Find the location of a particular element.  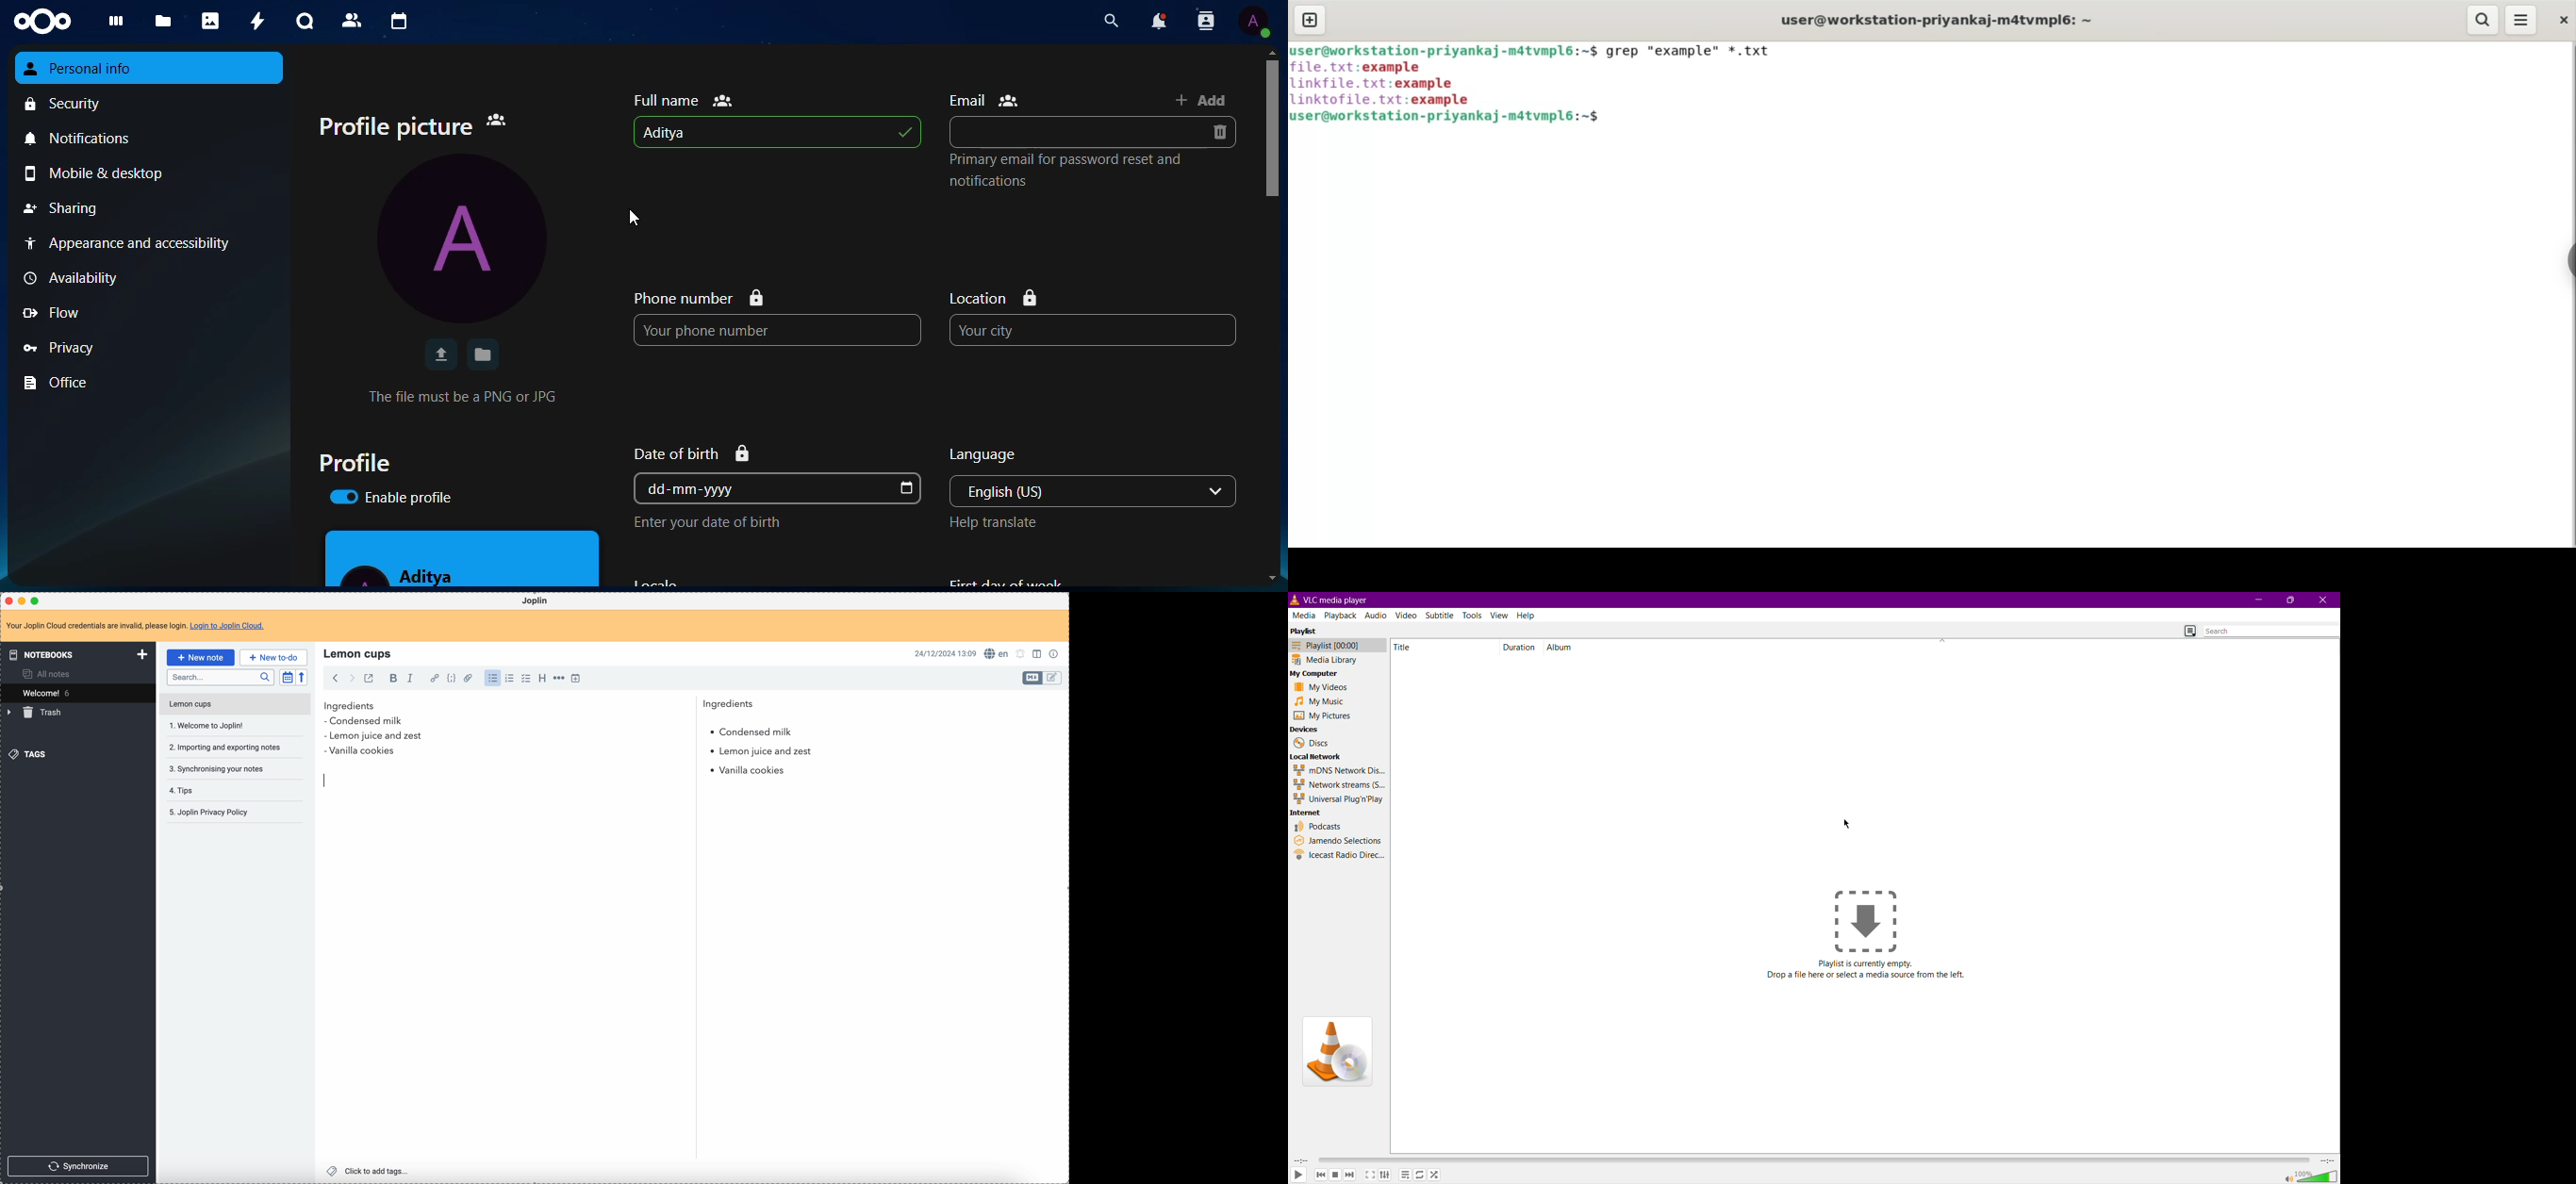

trash is located at coordinates (36, 713).